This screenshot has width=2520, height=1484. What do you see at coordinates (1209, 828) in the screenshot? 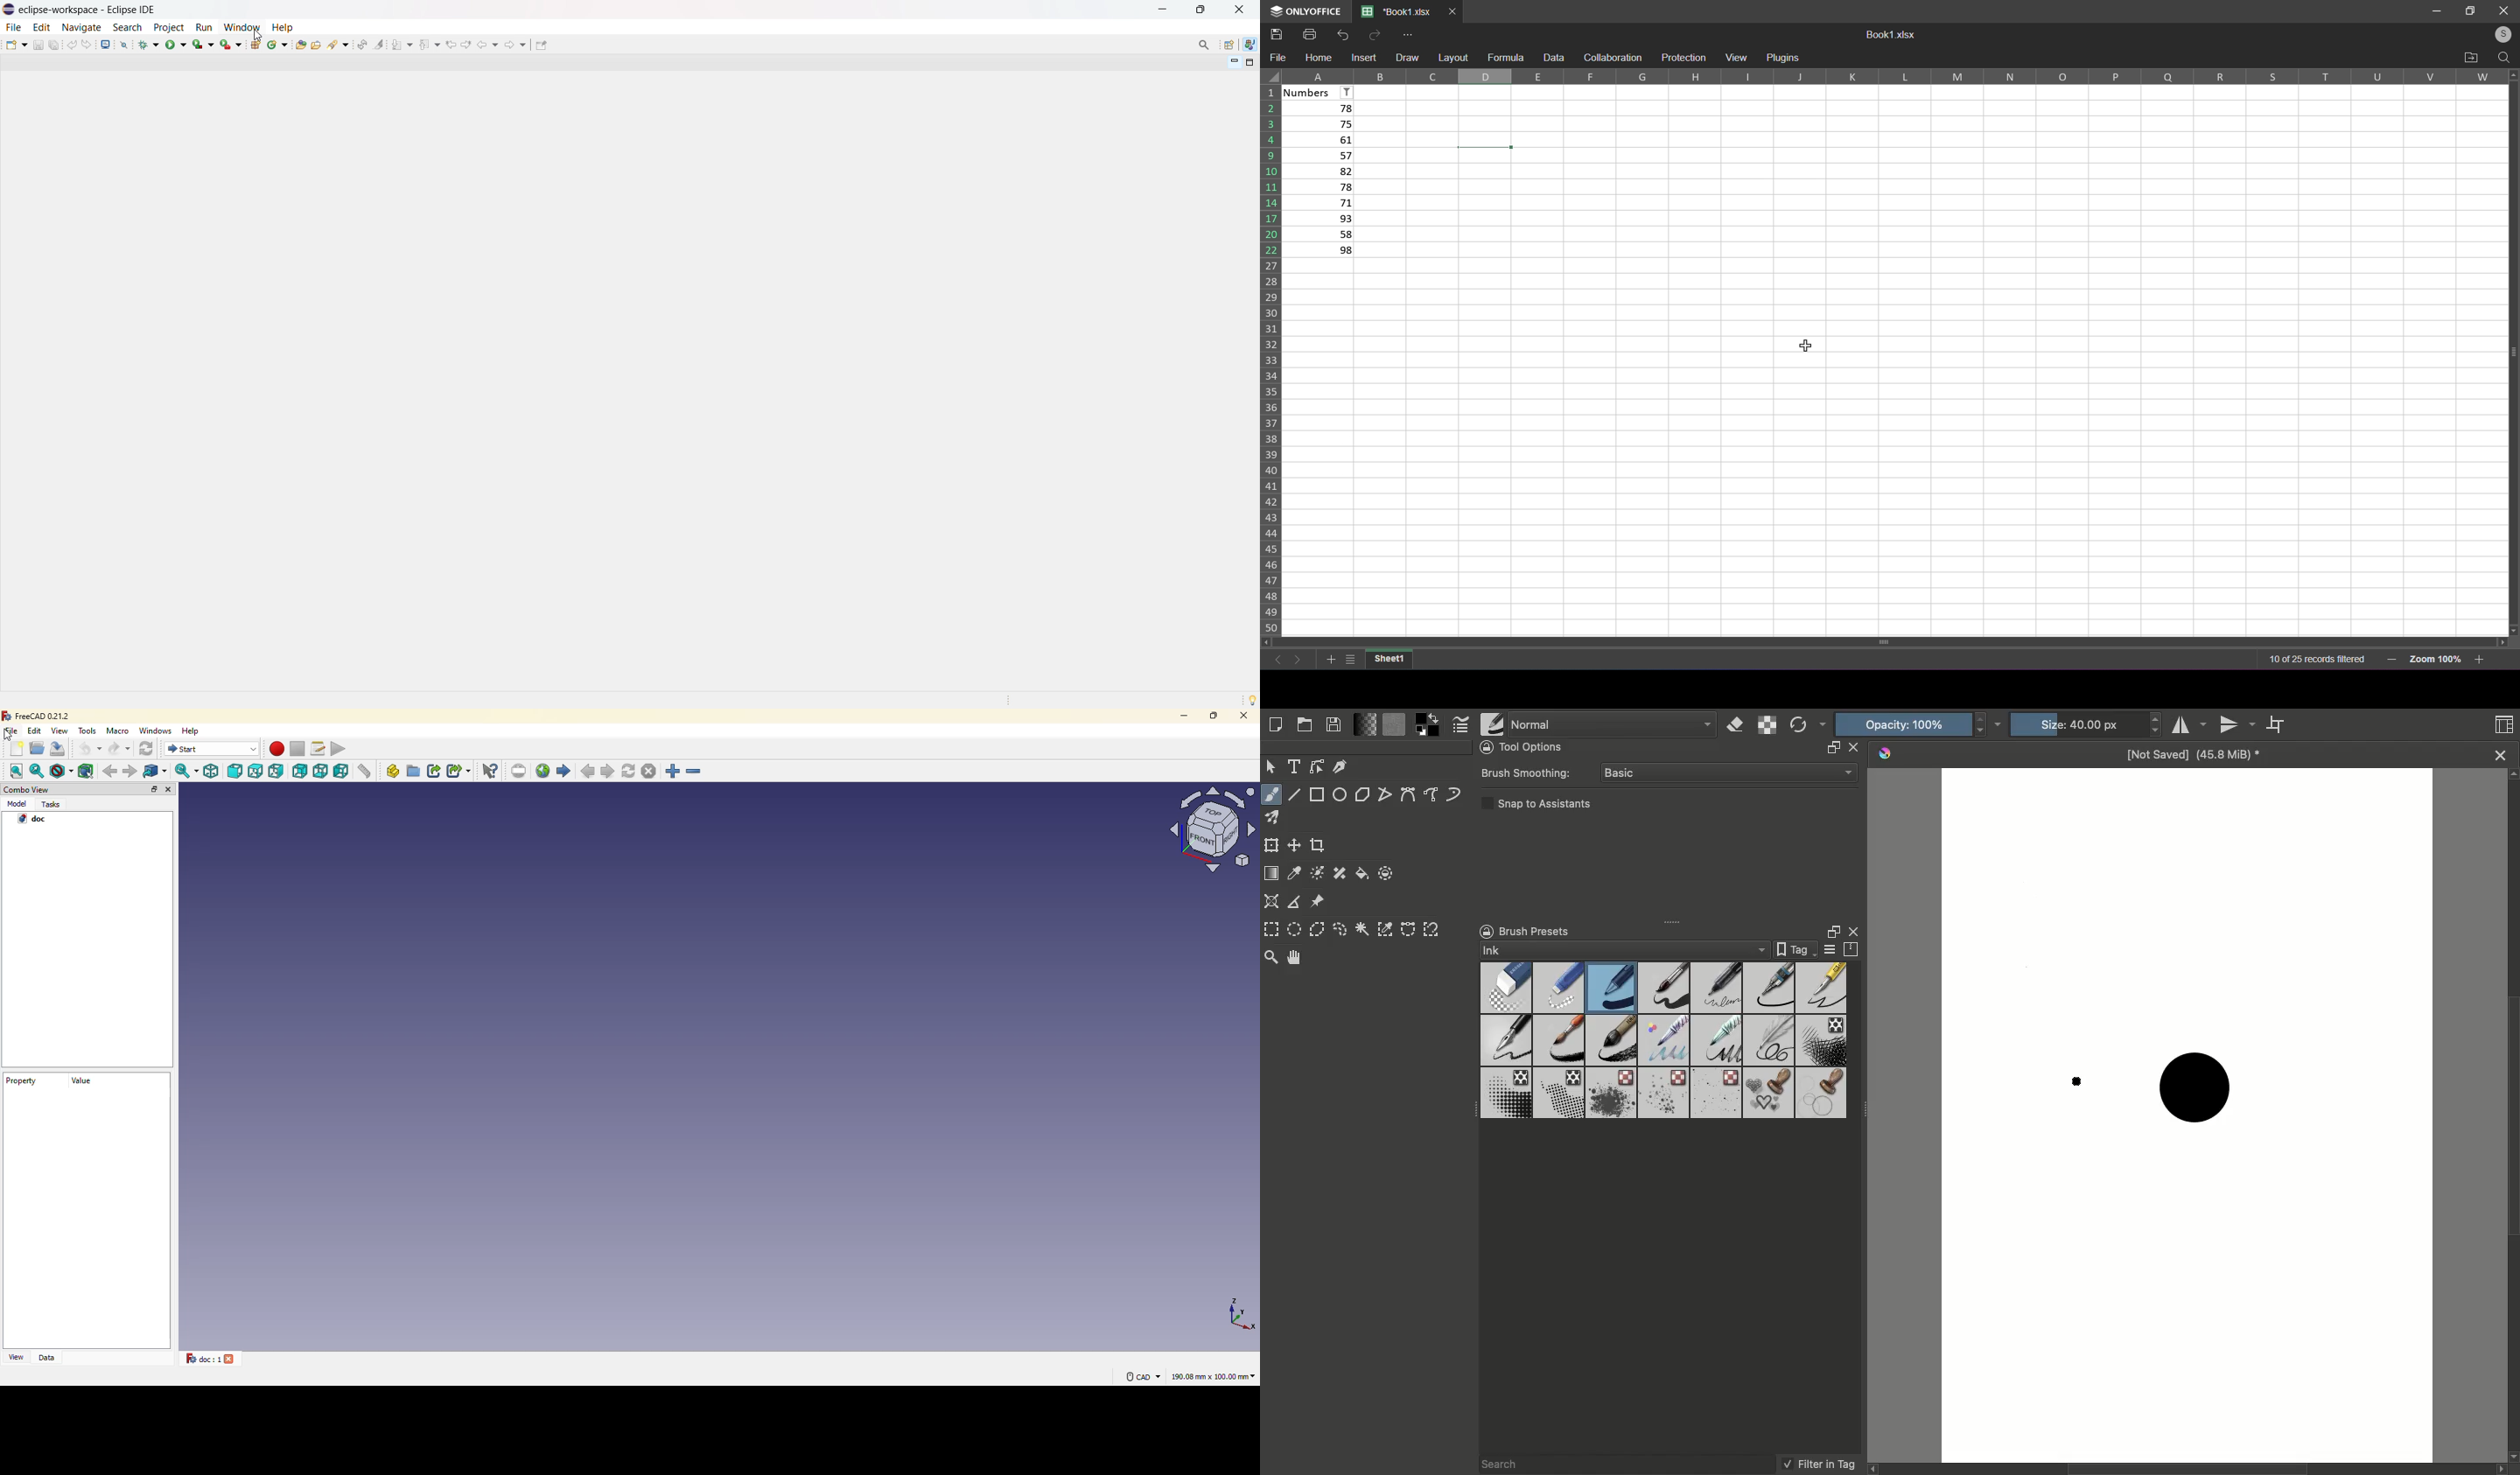
I see `model view` at bounding box center [1209, 828].